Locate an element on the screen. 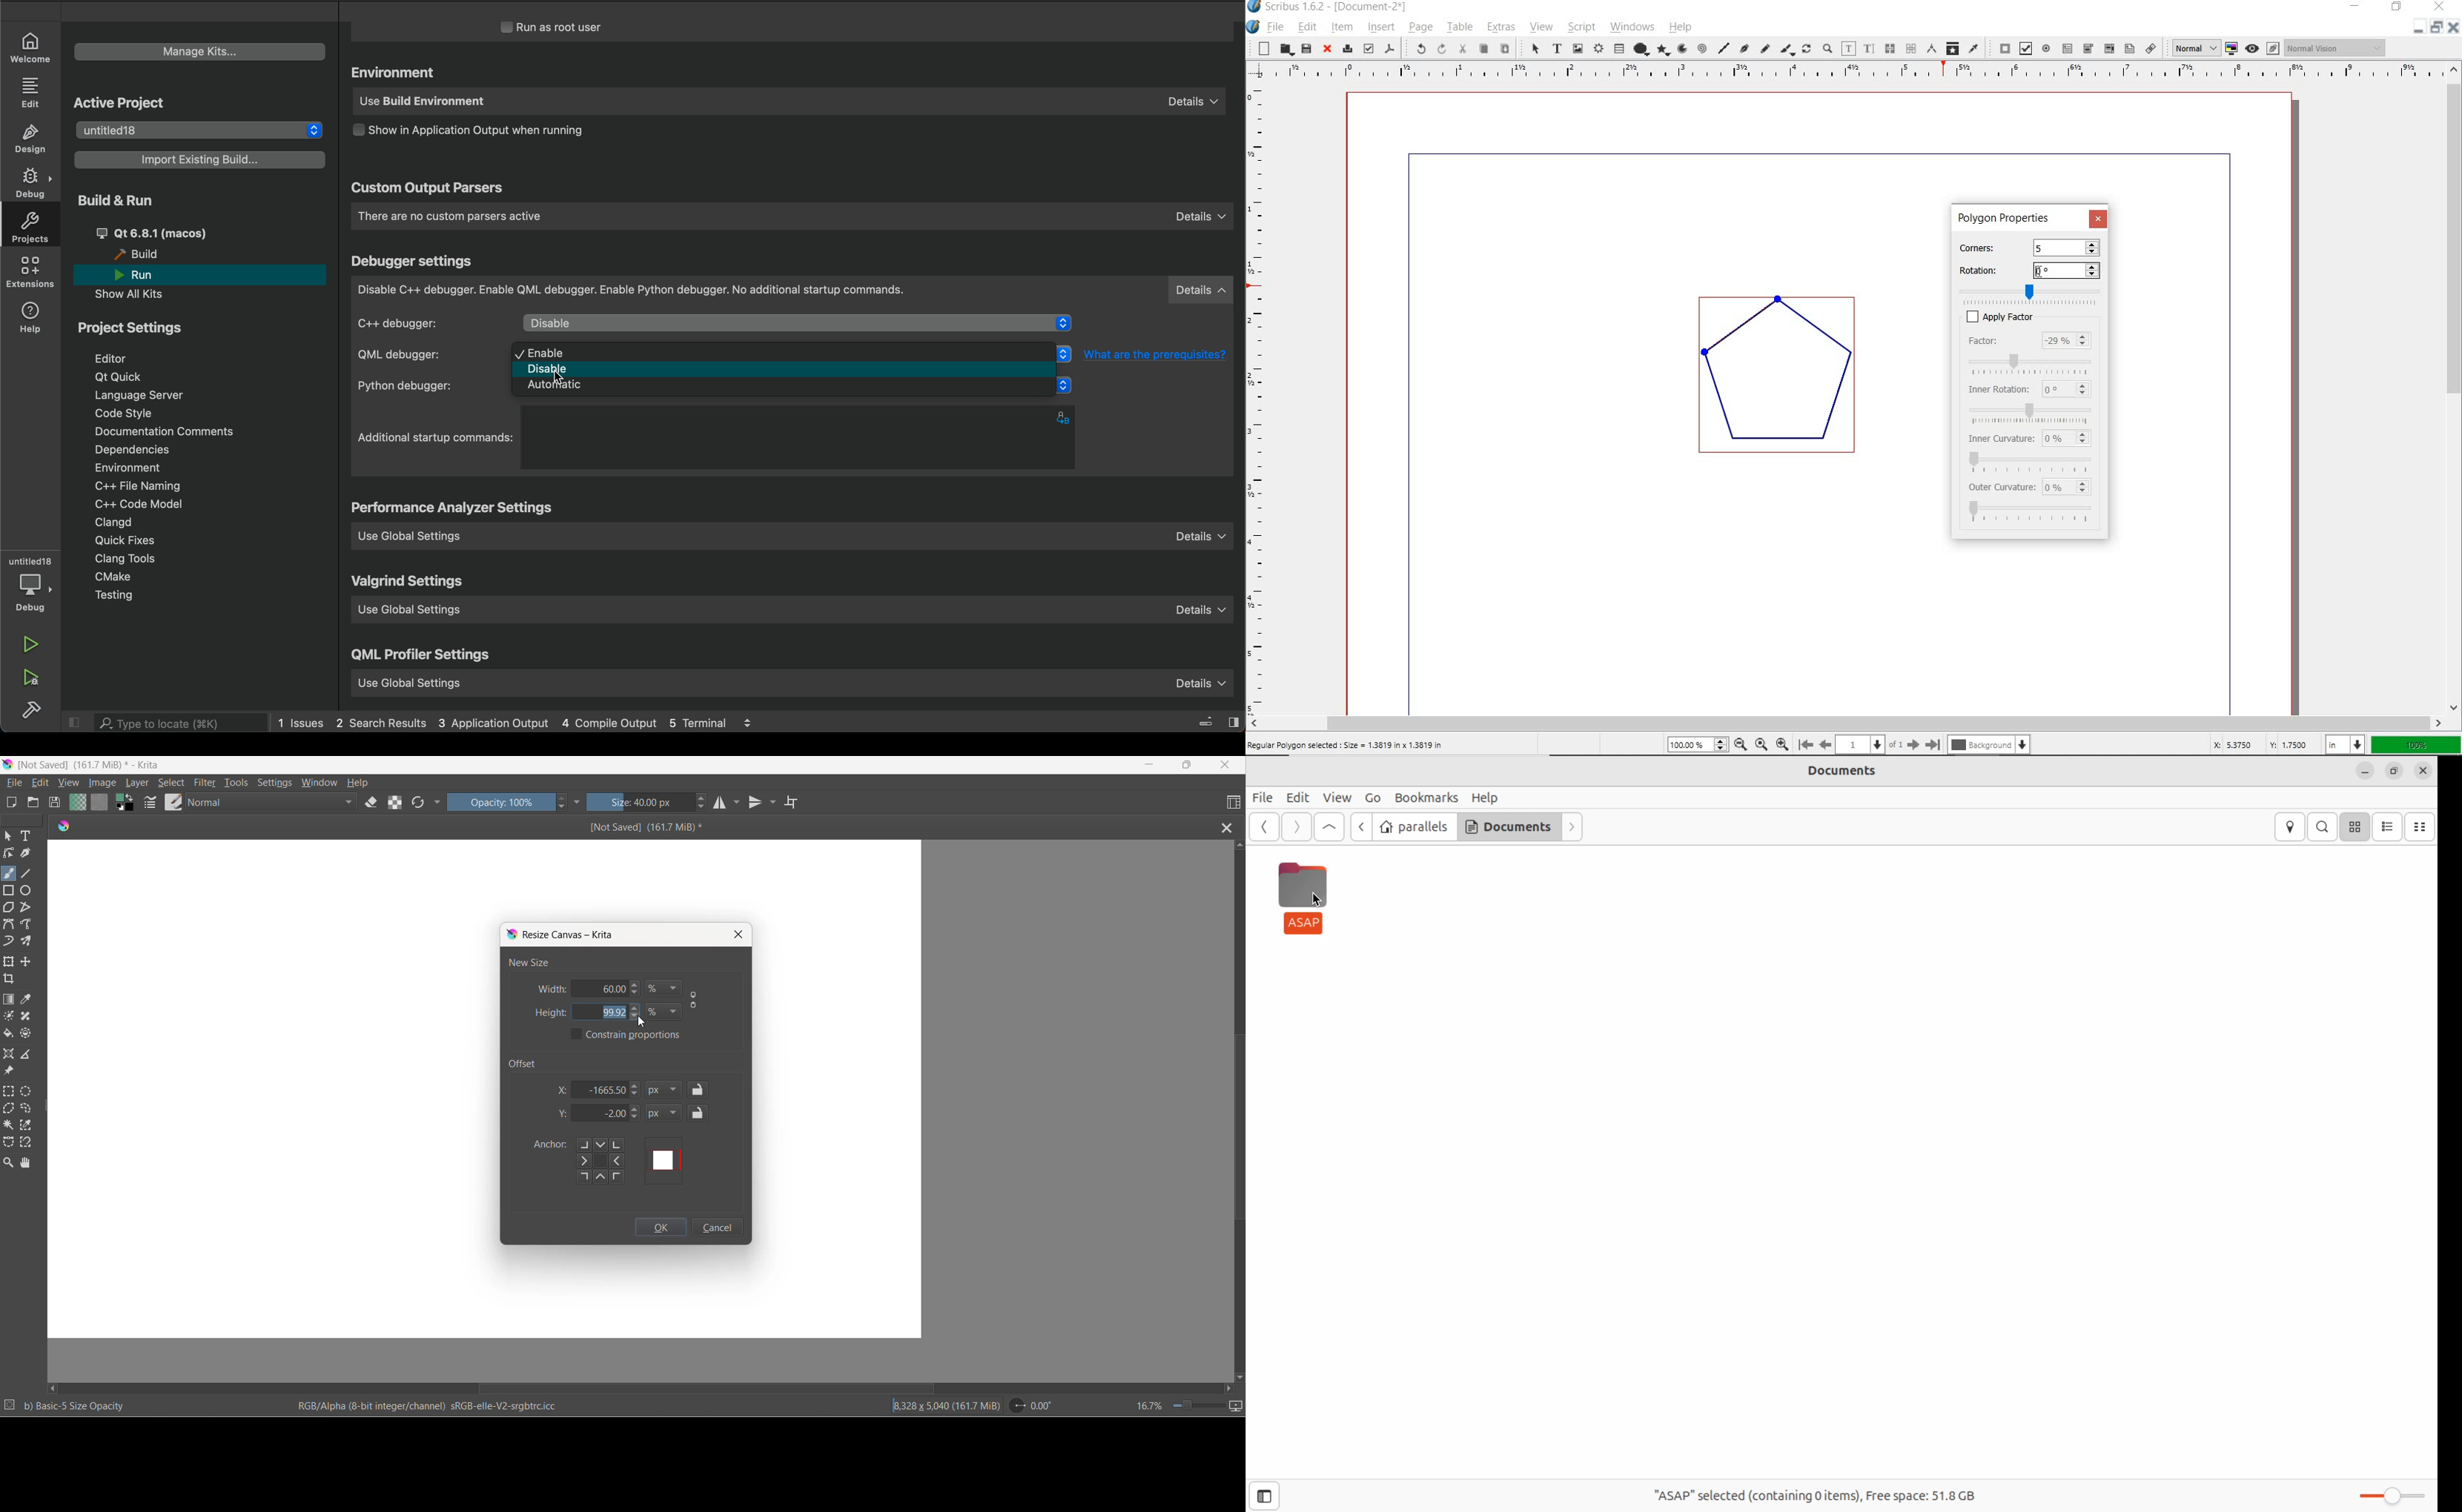 This screenshot has width=2464, height=1512. inner curvature slider is located at coordinates (2031, 461).